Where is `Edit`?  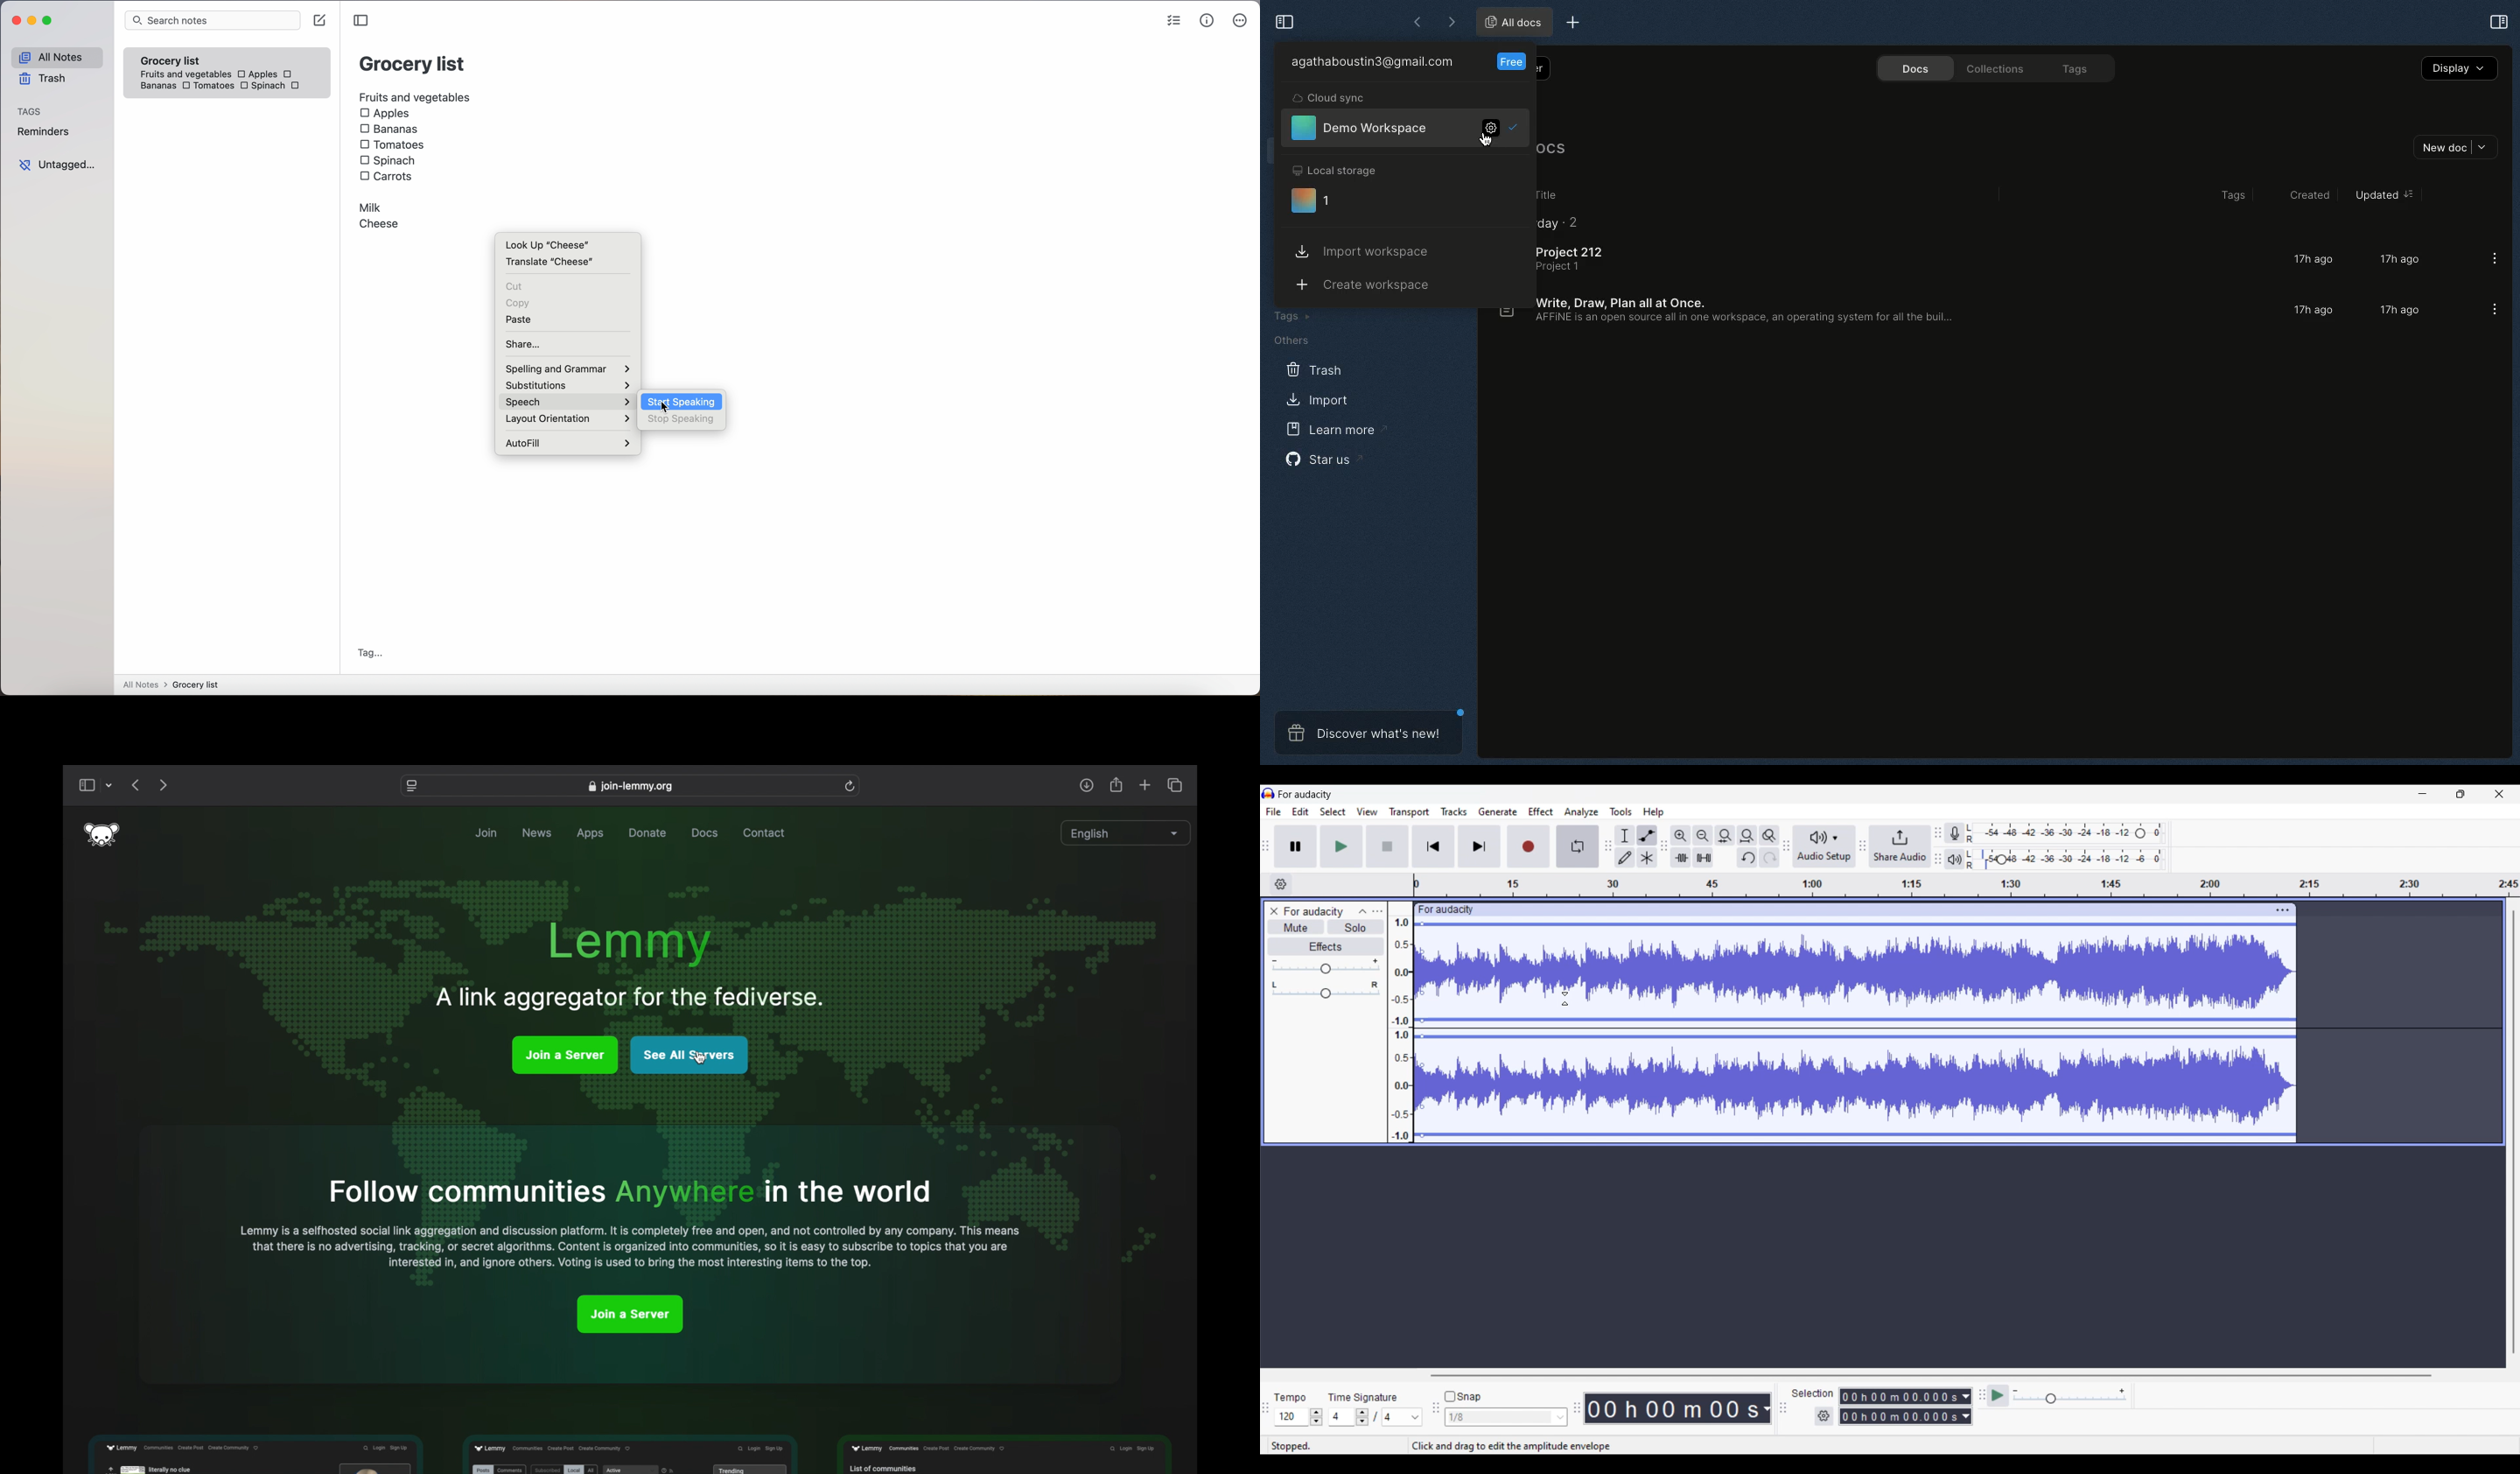
Edit is located at coordinates (1301, 811).